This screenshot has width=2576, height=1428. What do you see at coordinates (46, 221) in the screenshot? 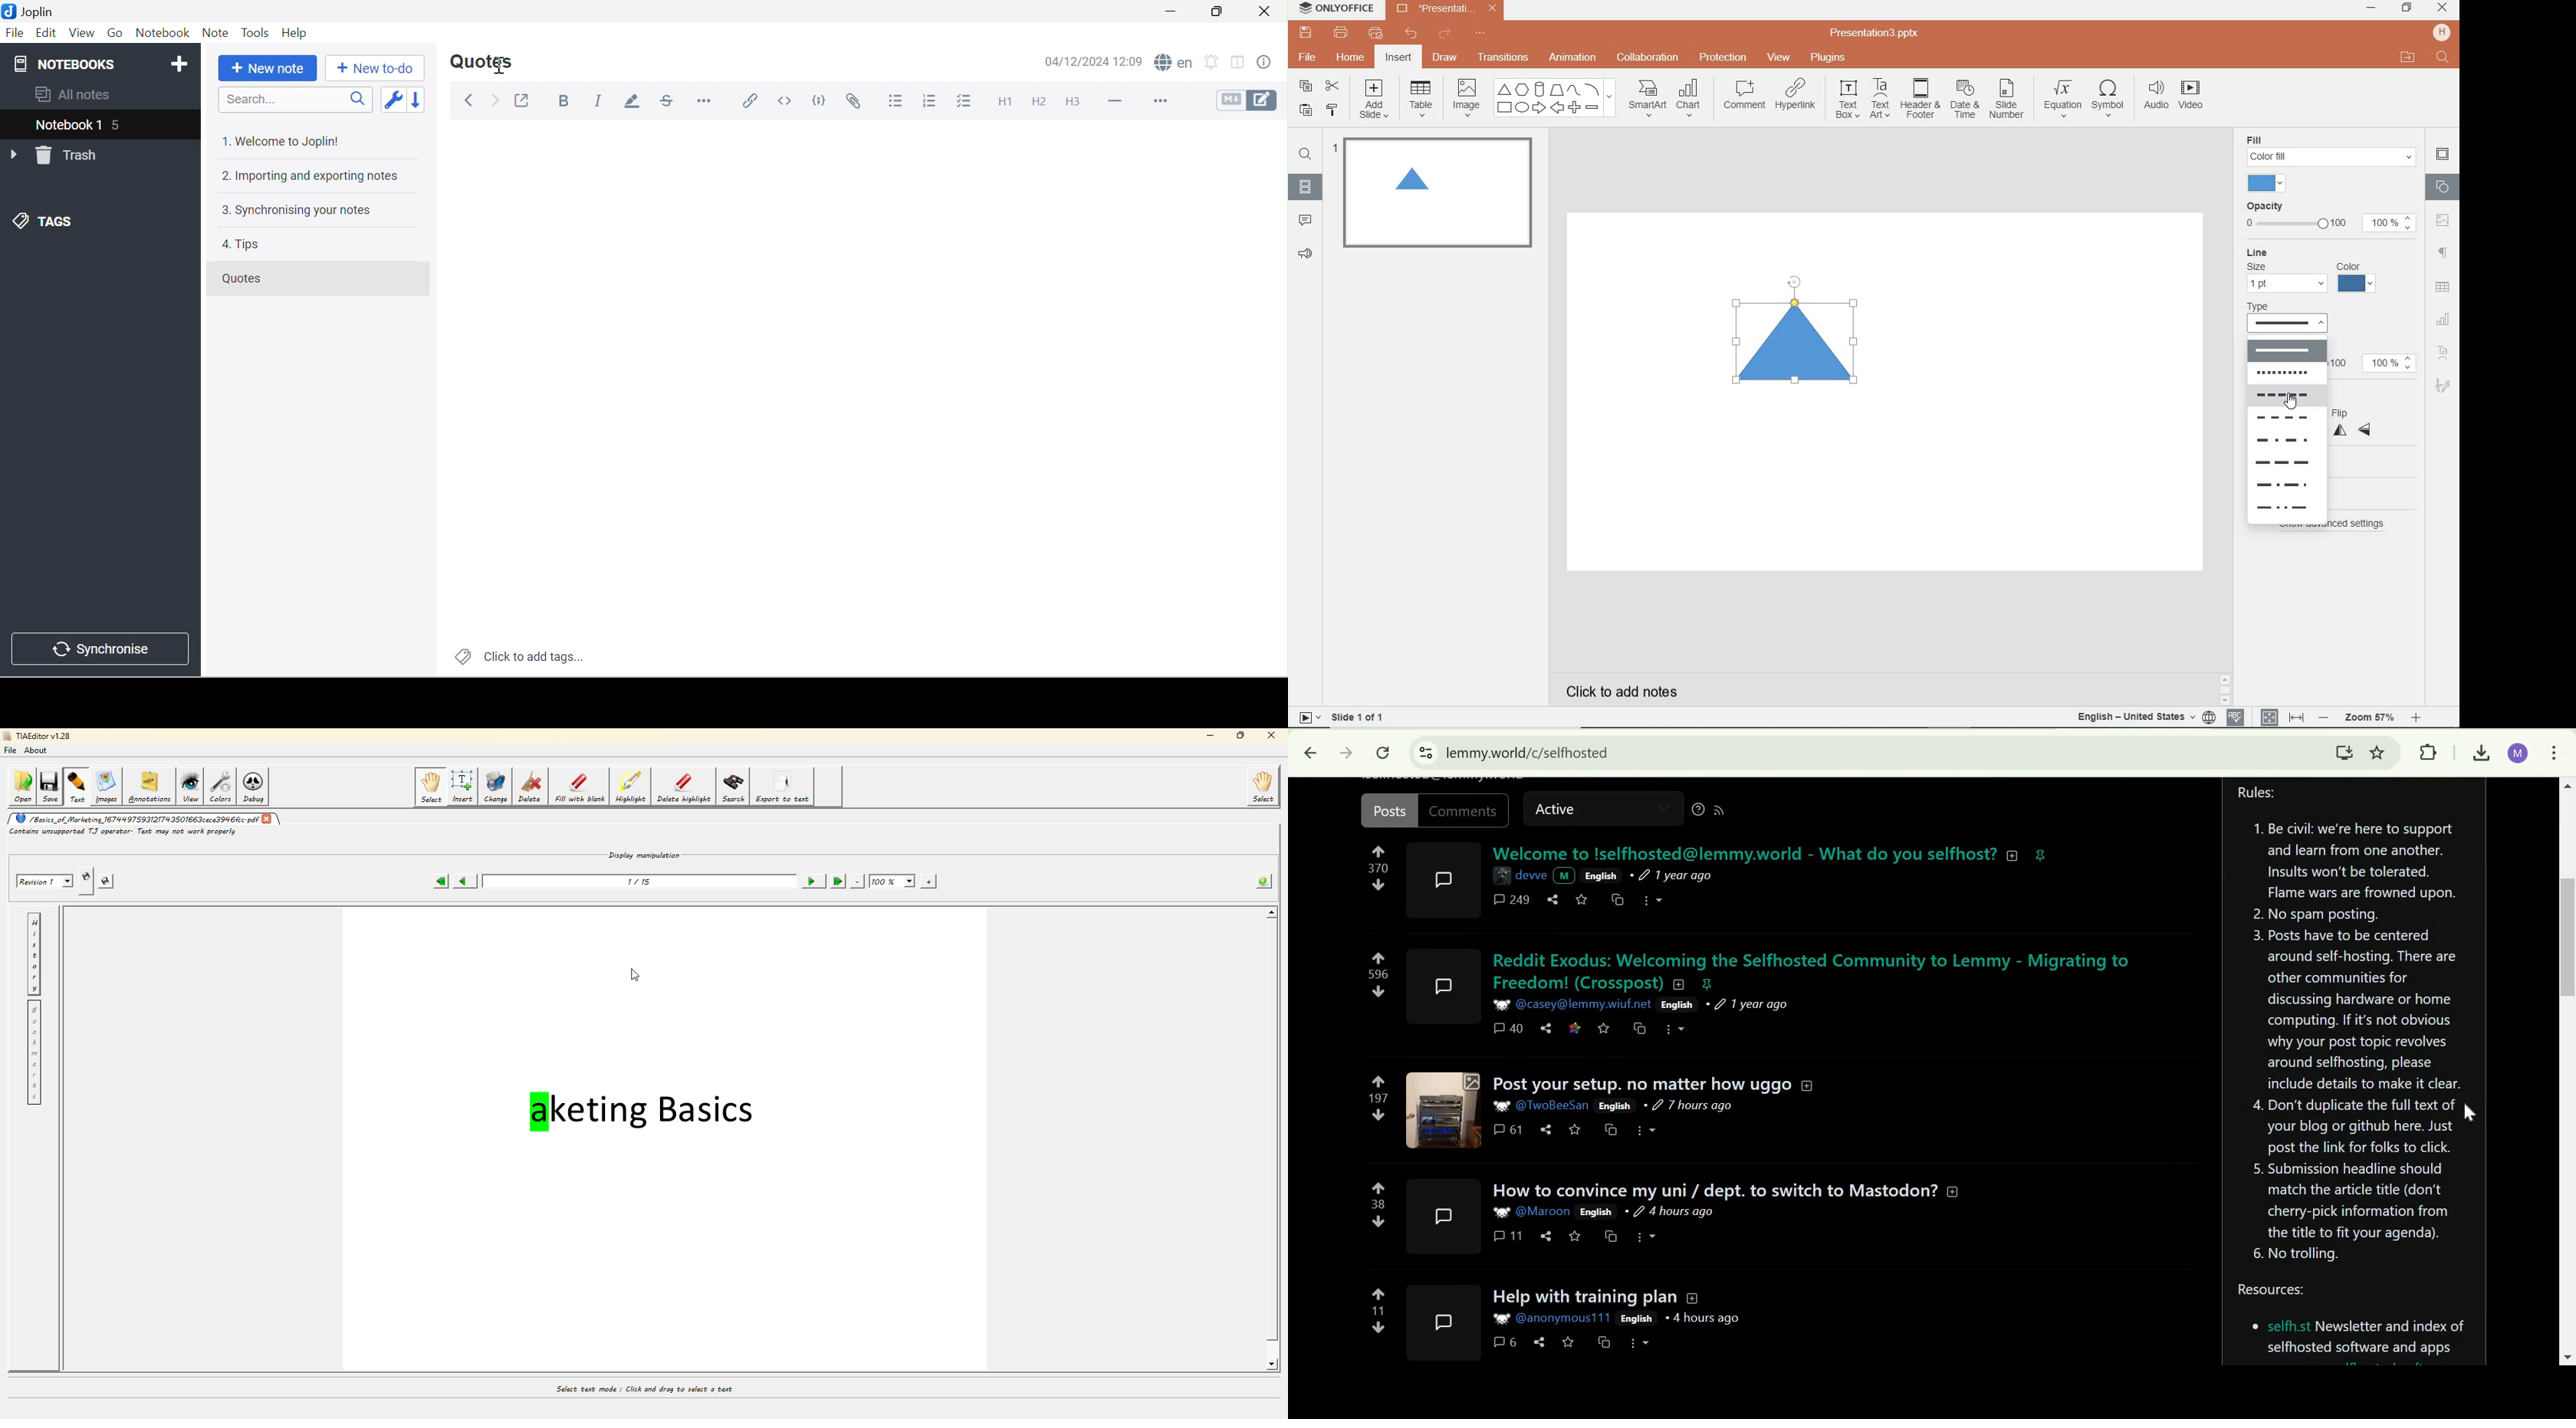
I see `TAGS` at bounding box center [46, 221].